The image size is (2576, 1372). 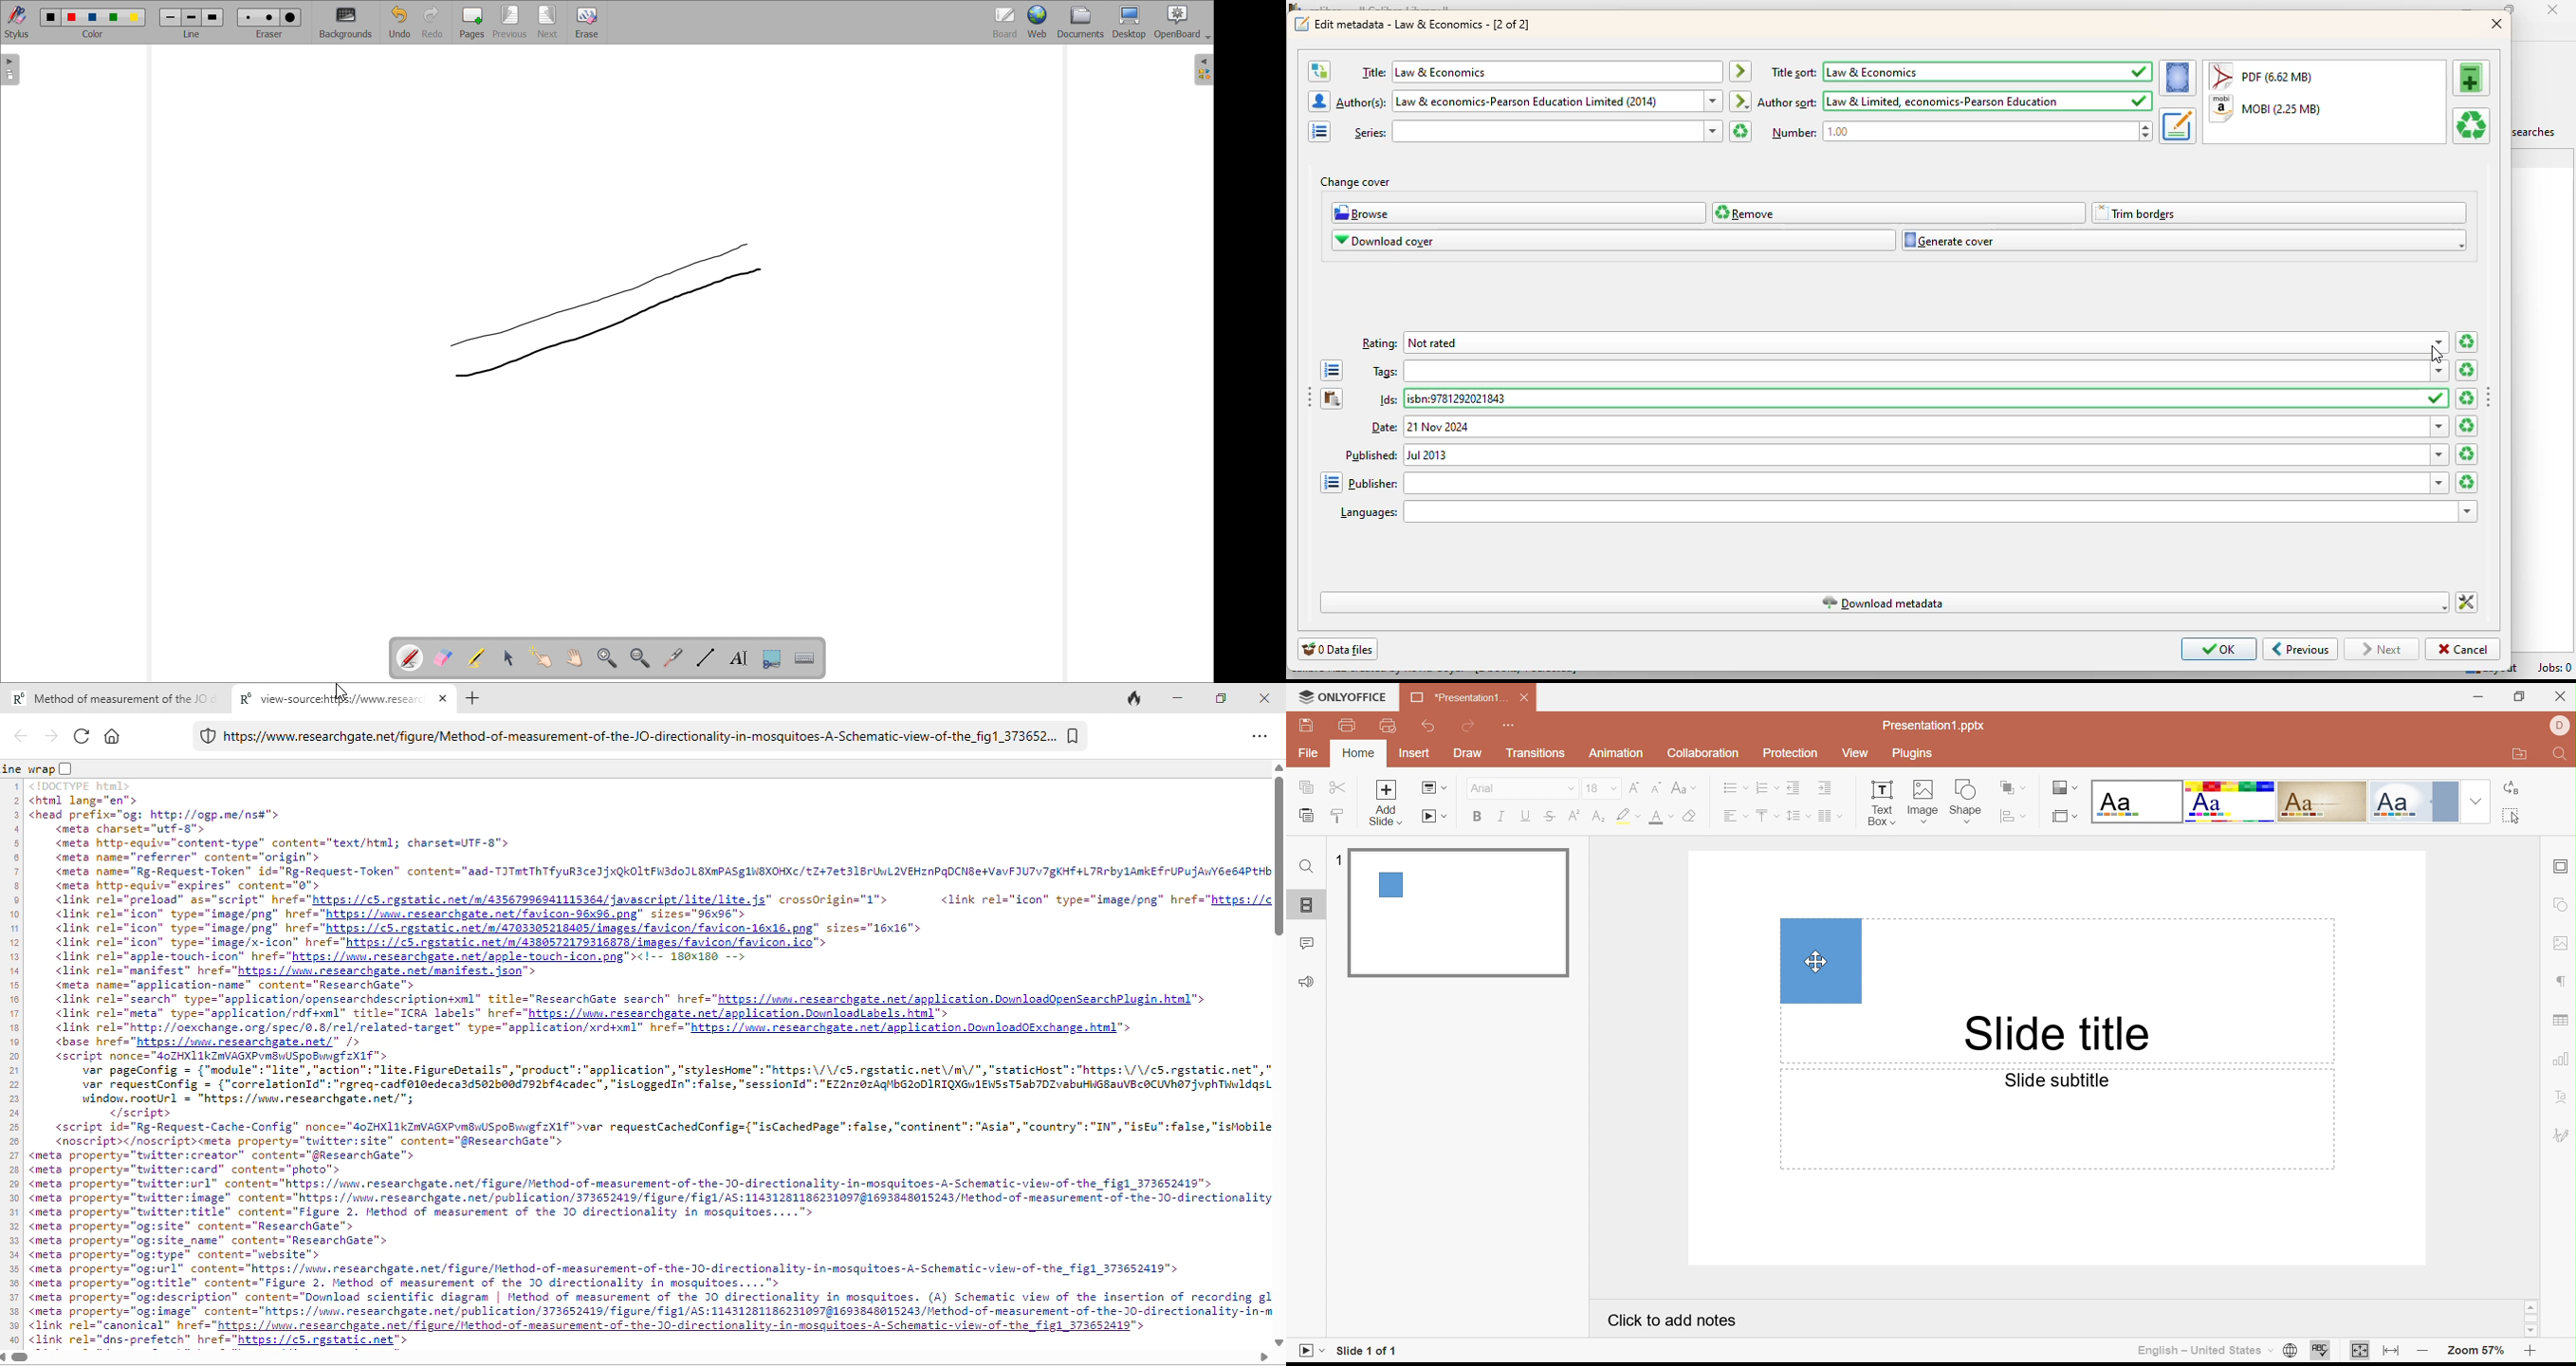 What do you see at coordinates (1340, 788) in the screenshot?
I see `Cut` at bounding box center [1340, 788].